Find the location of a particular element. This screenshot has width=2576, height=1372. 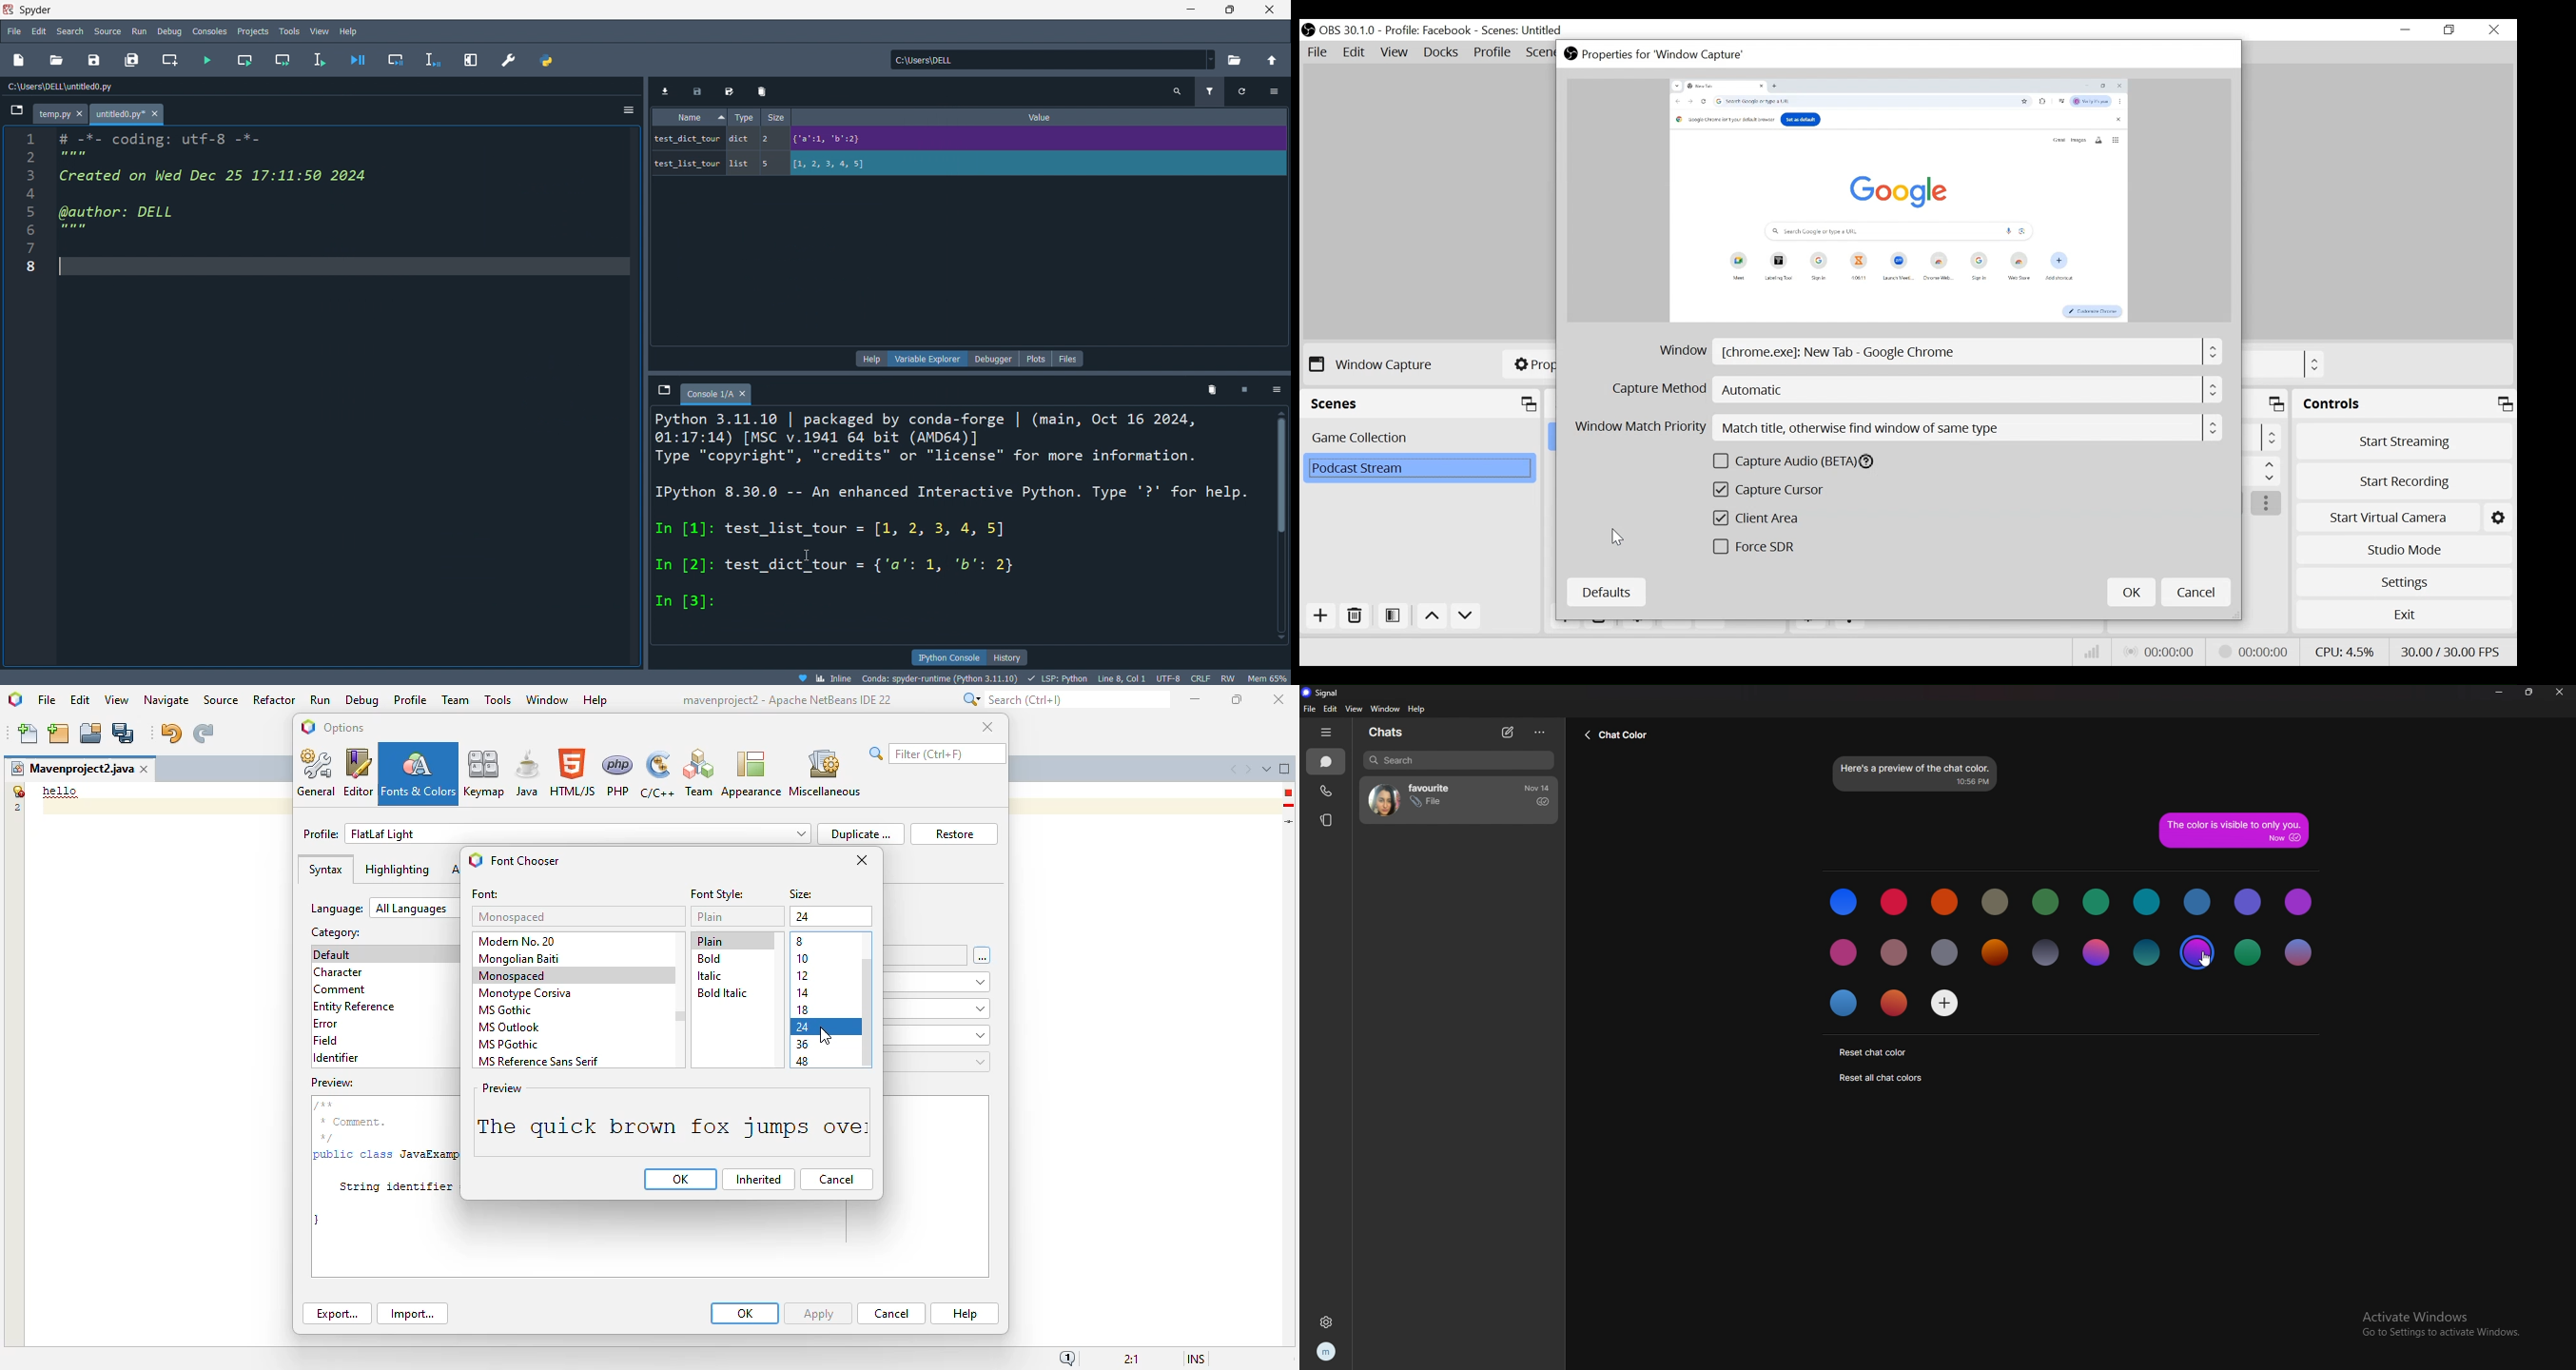

untitled0.py is located at coordinates (132, 114).